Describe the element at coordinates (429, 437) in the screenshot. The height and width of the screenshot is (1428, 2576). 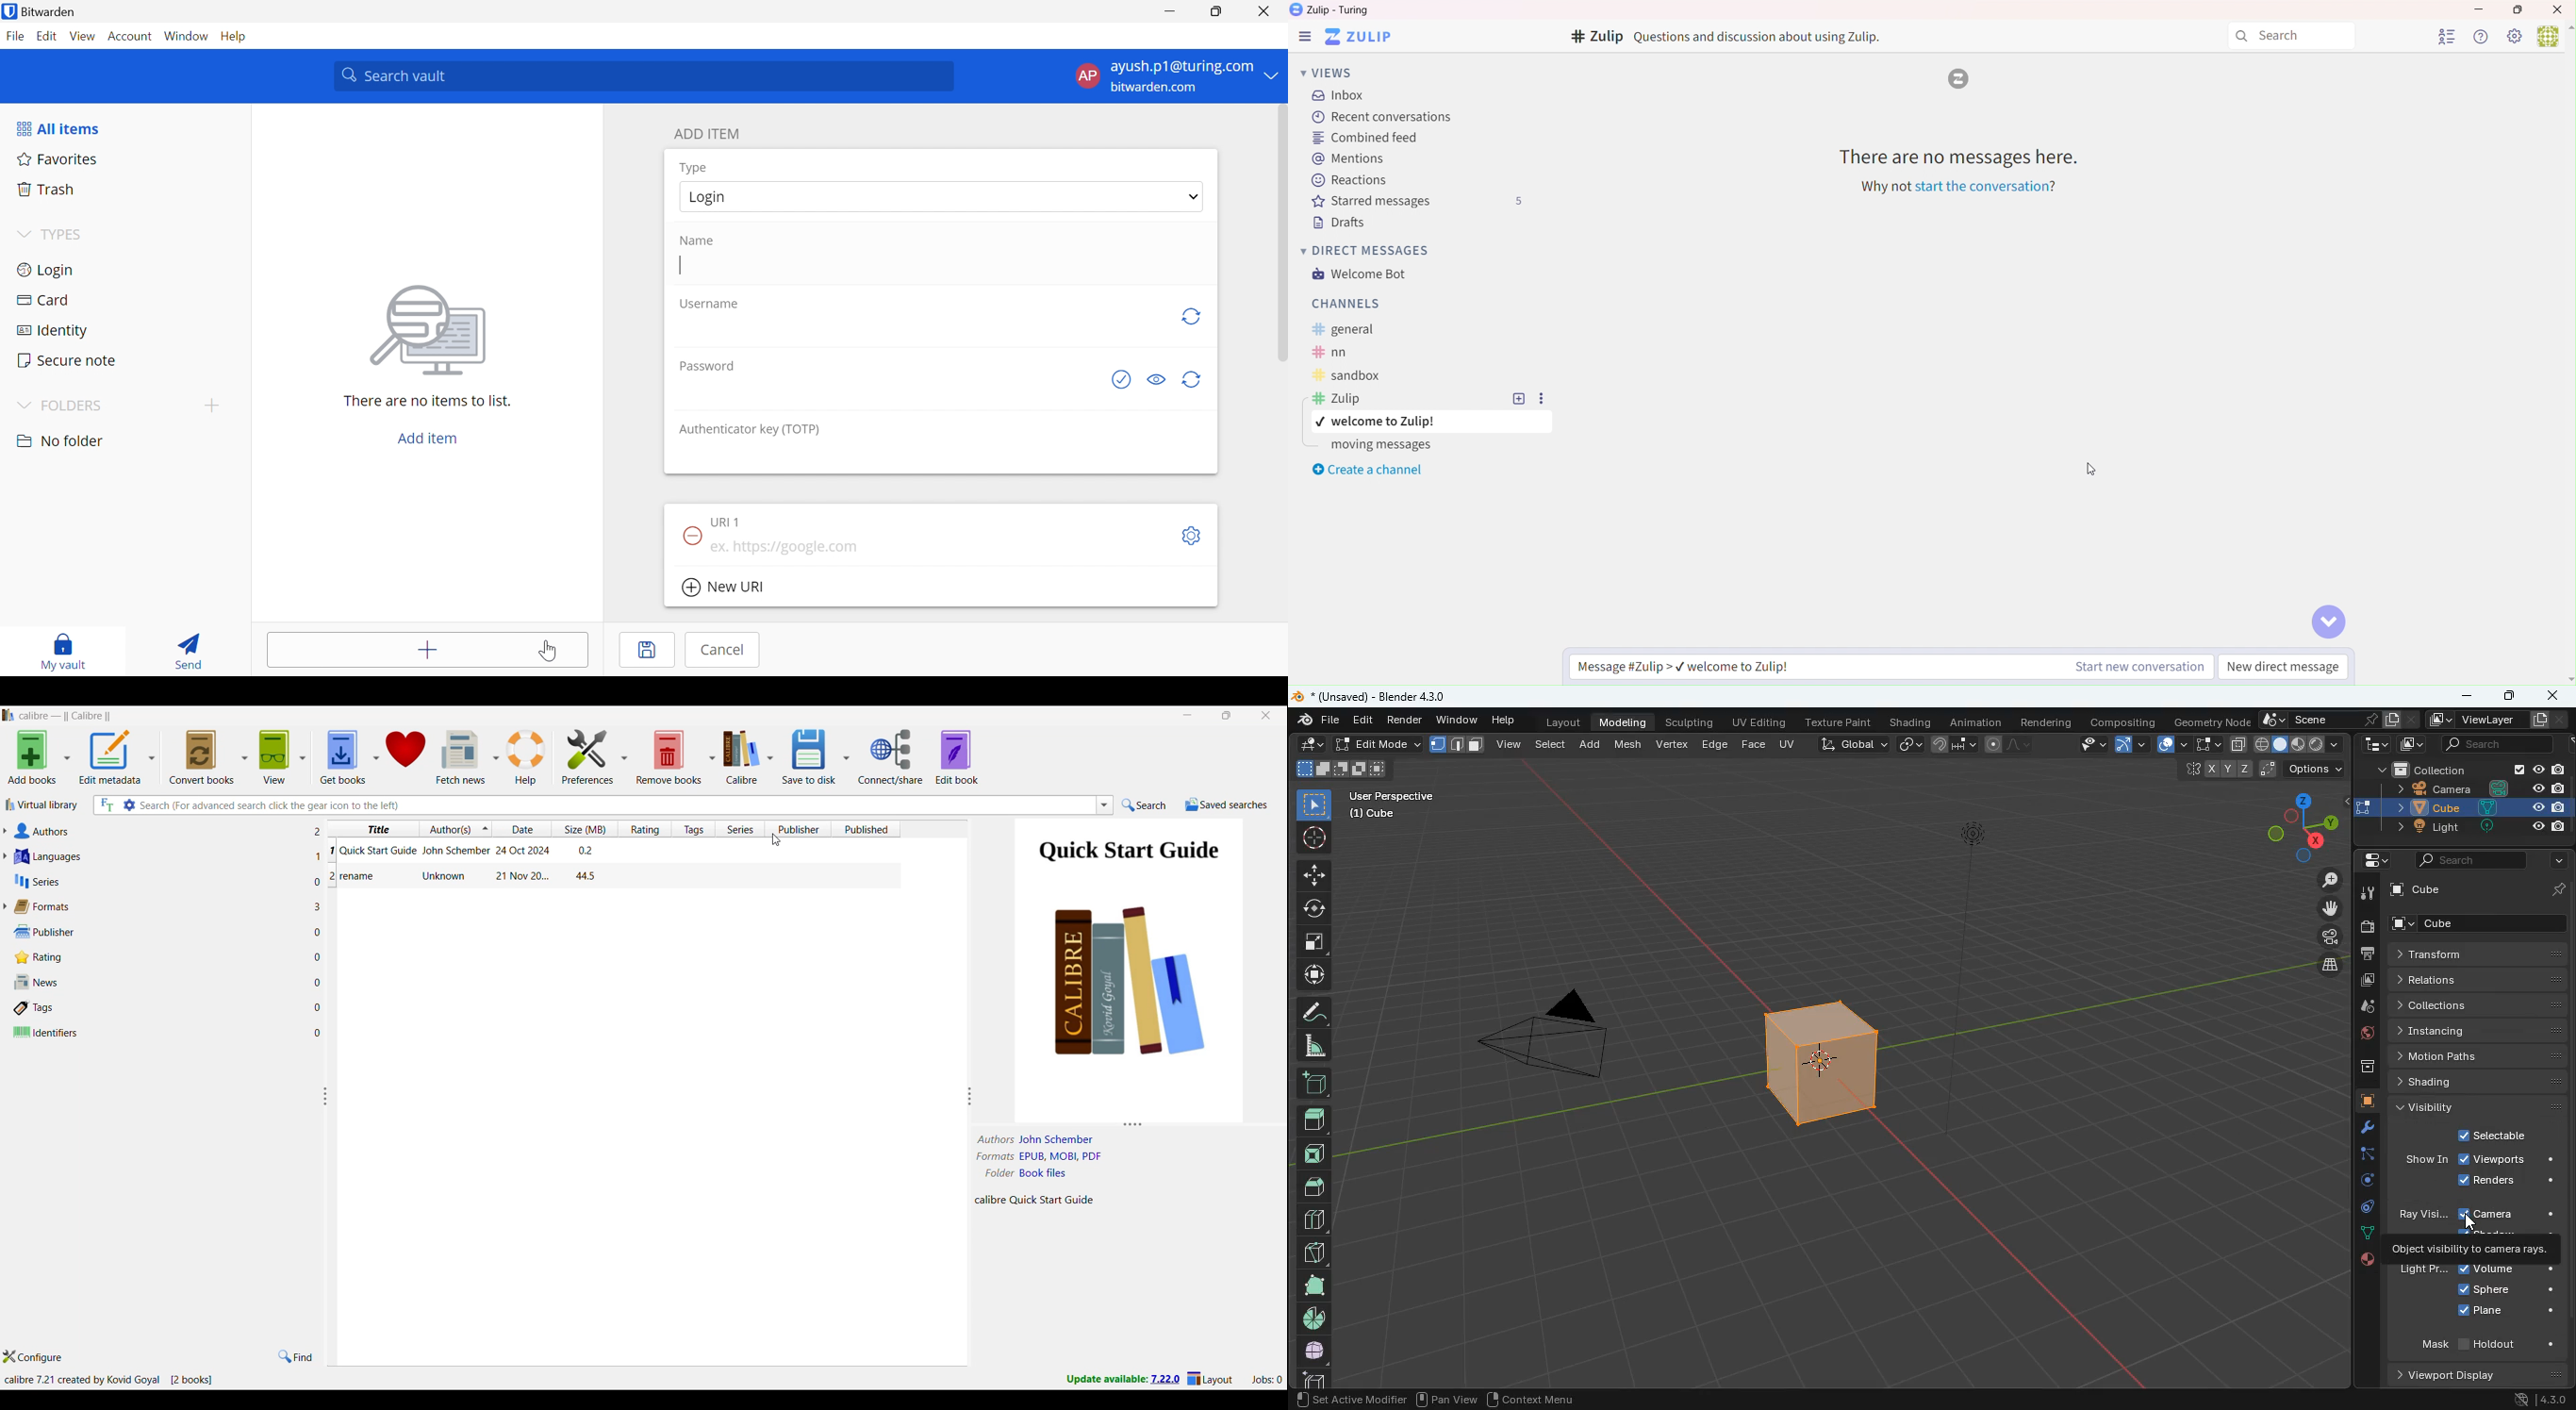
I see `Add item` at that location.